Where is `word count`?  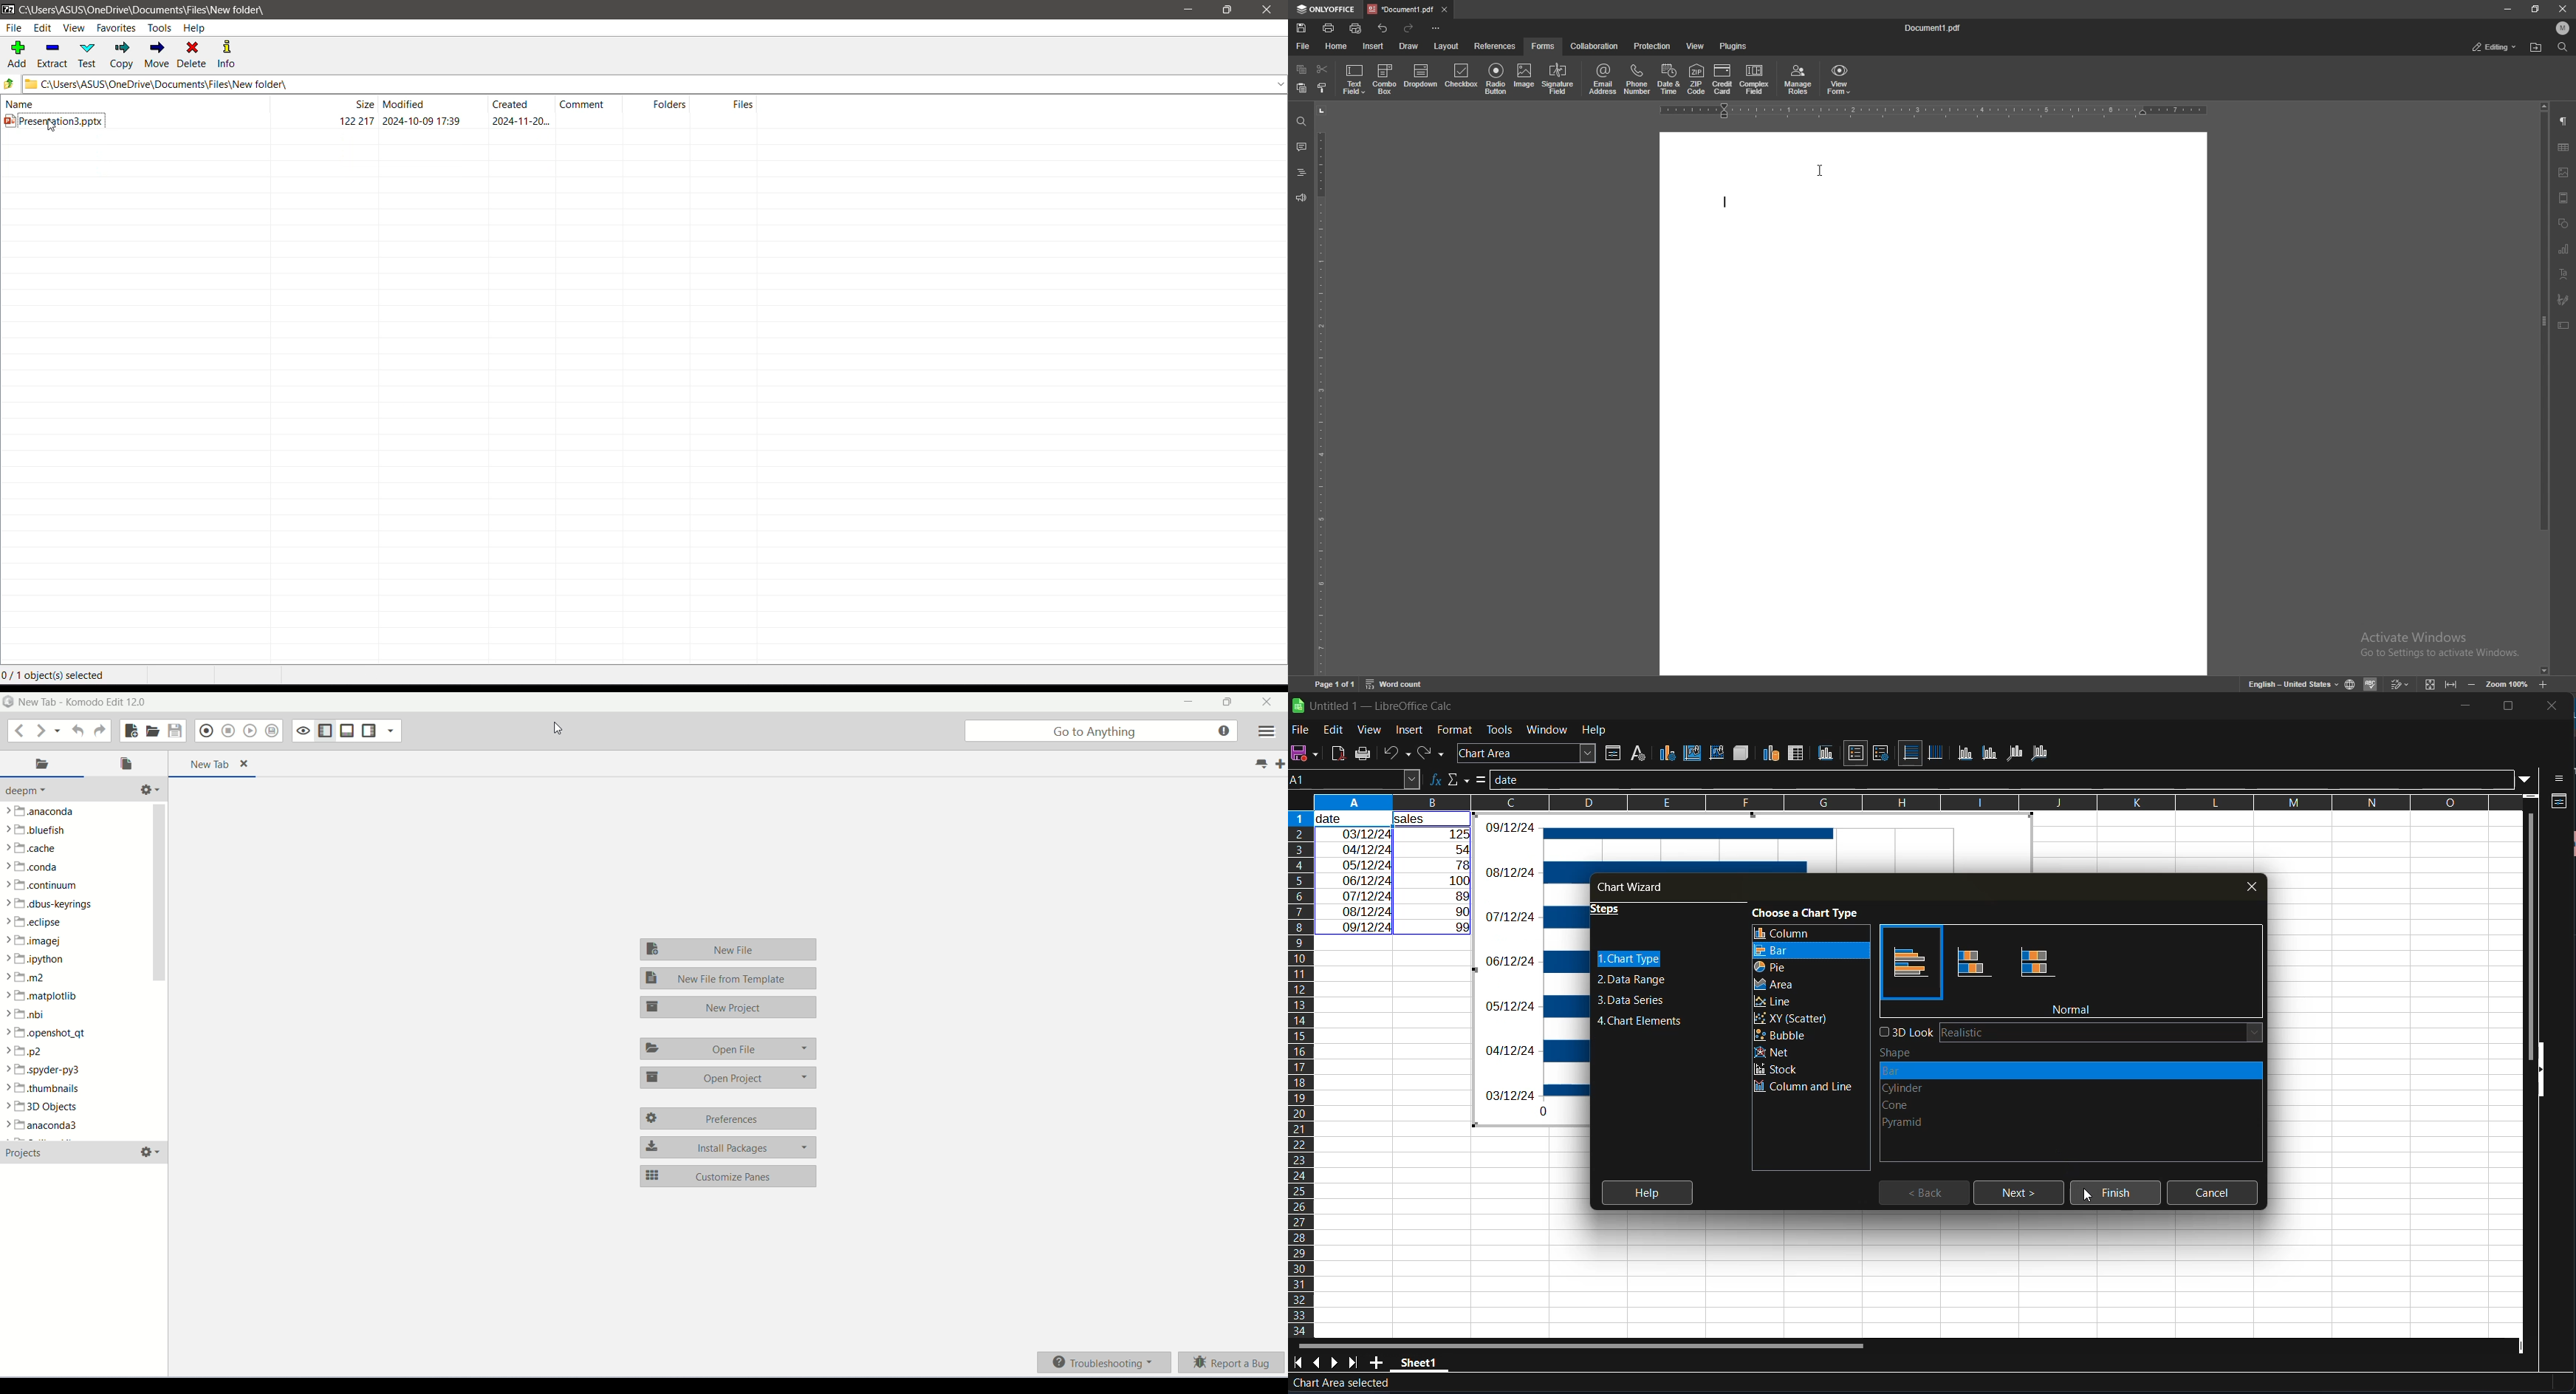 word count is located at coordinates (1396, 684).